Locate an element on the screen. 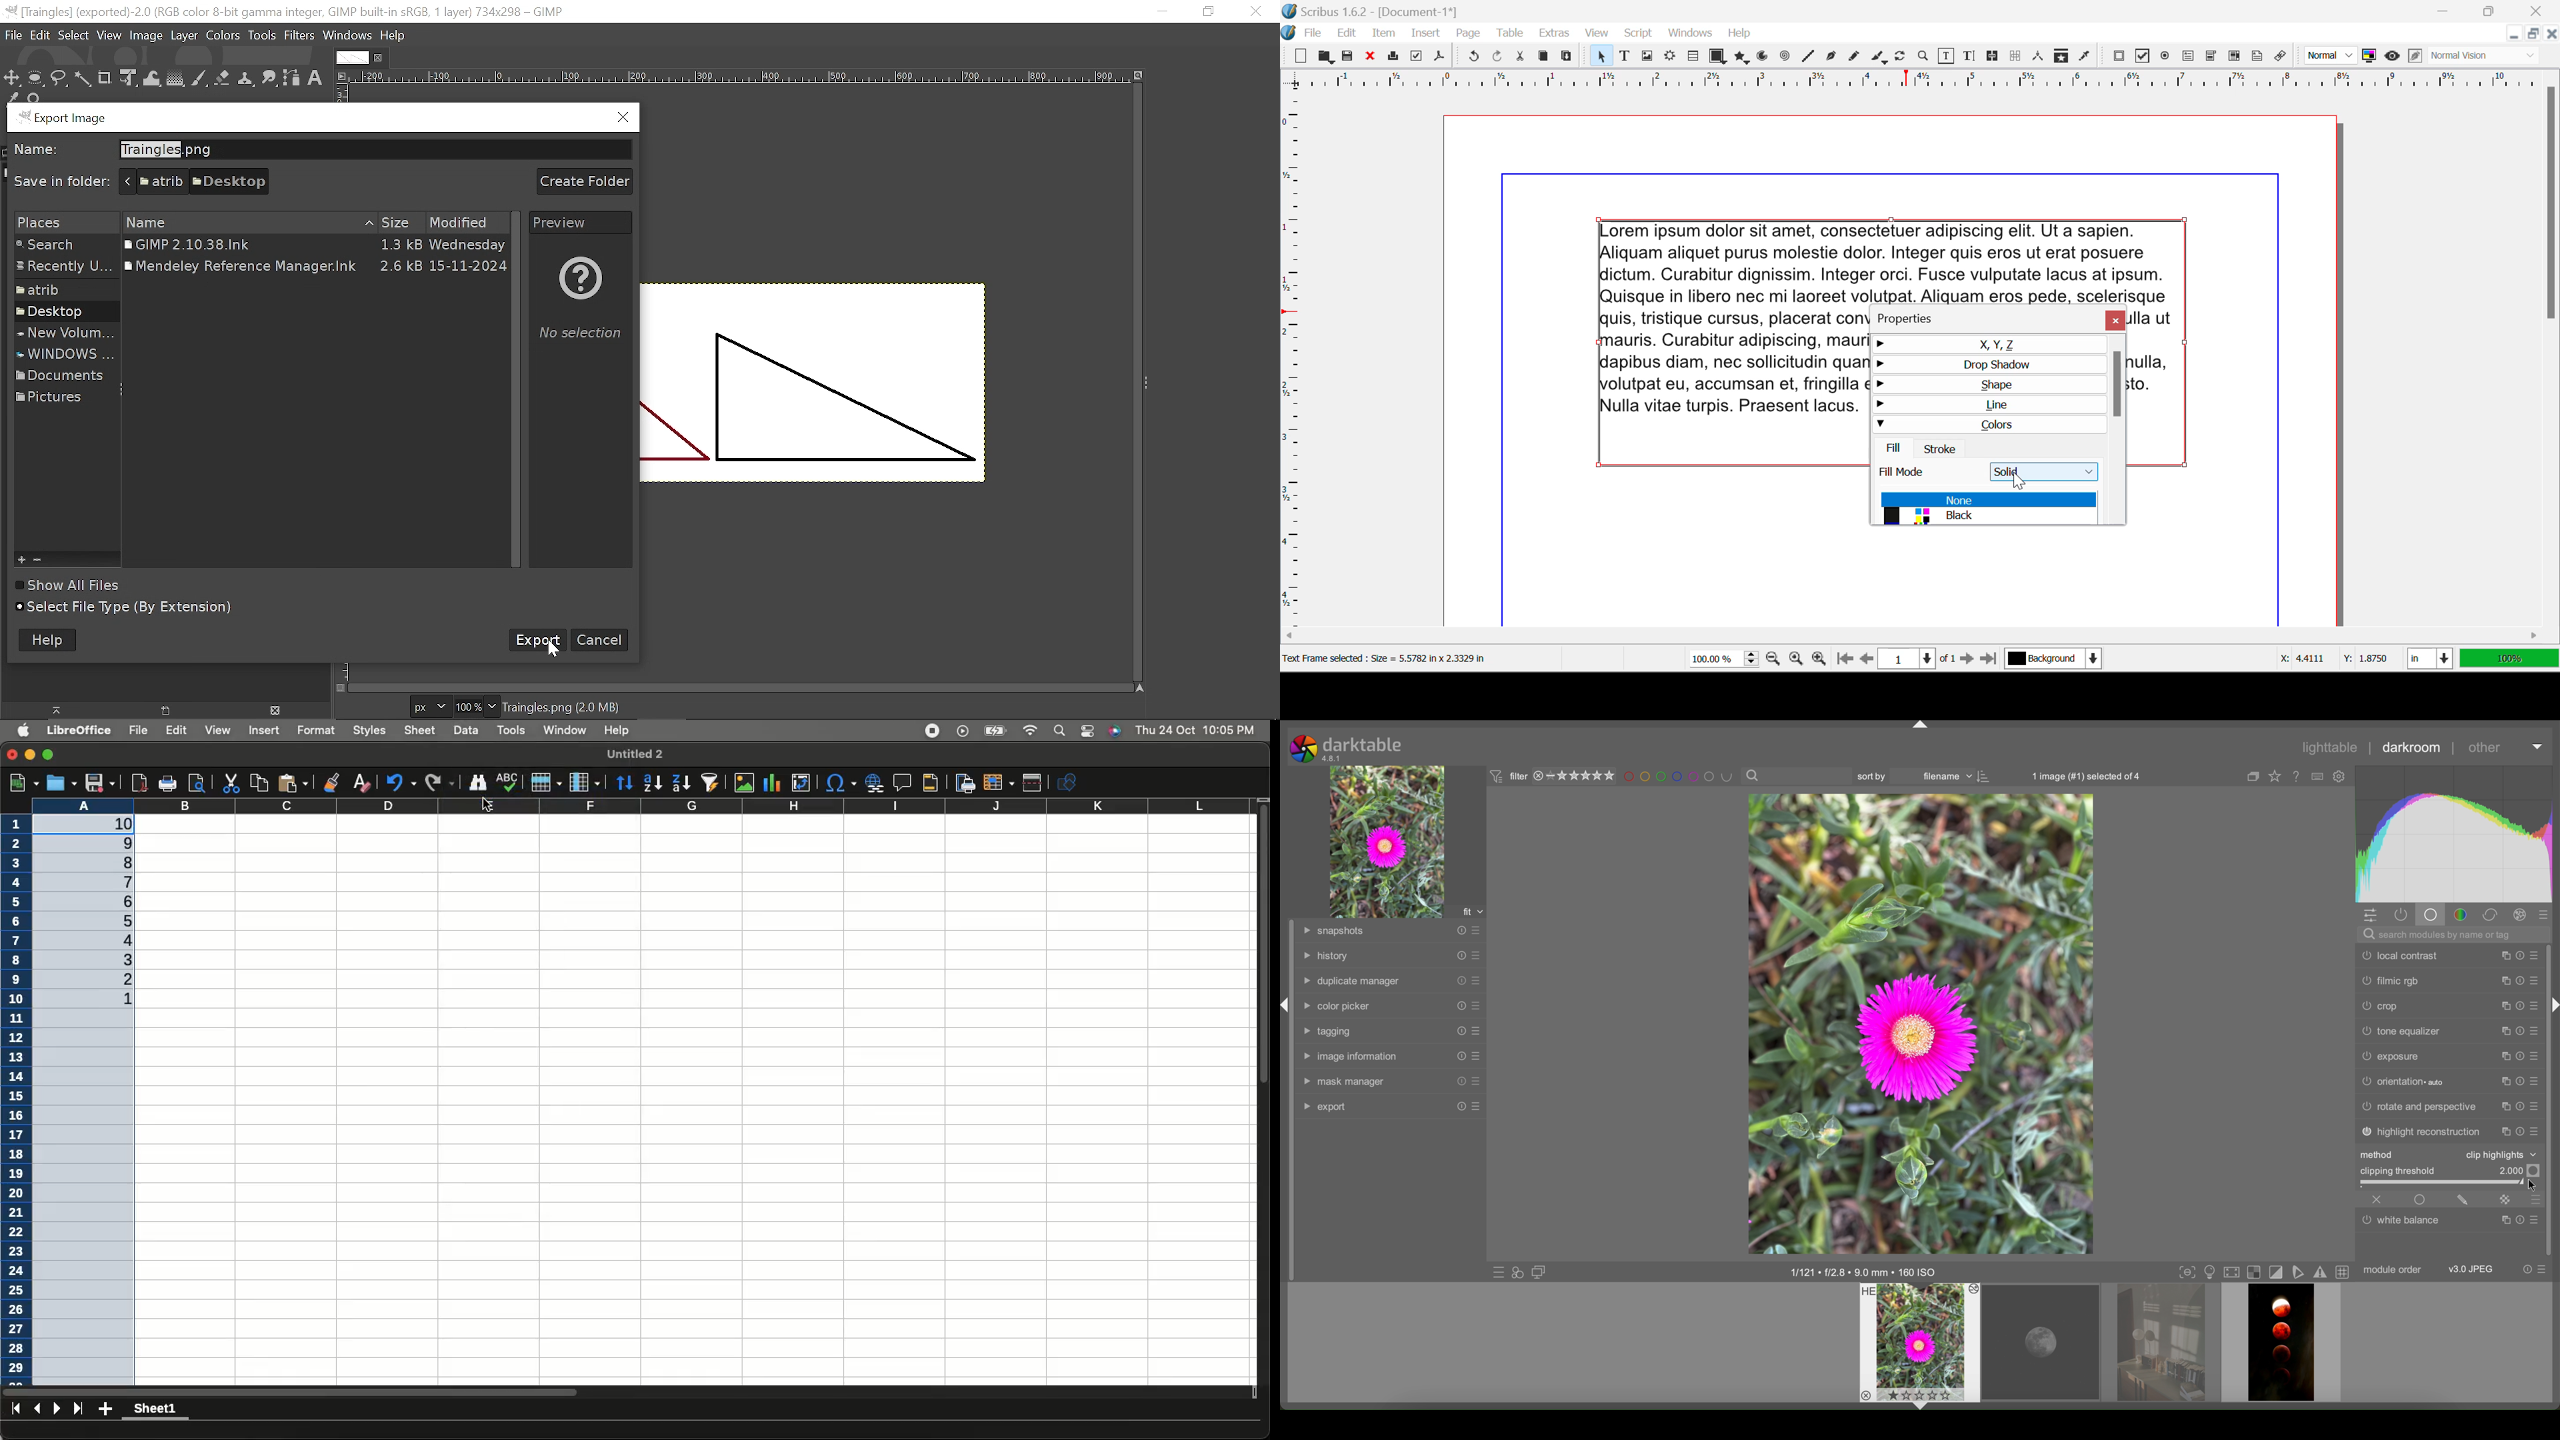 The width and height of the screenshot is (2576, 1456). Insert image is located at coordinates (746, 784).